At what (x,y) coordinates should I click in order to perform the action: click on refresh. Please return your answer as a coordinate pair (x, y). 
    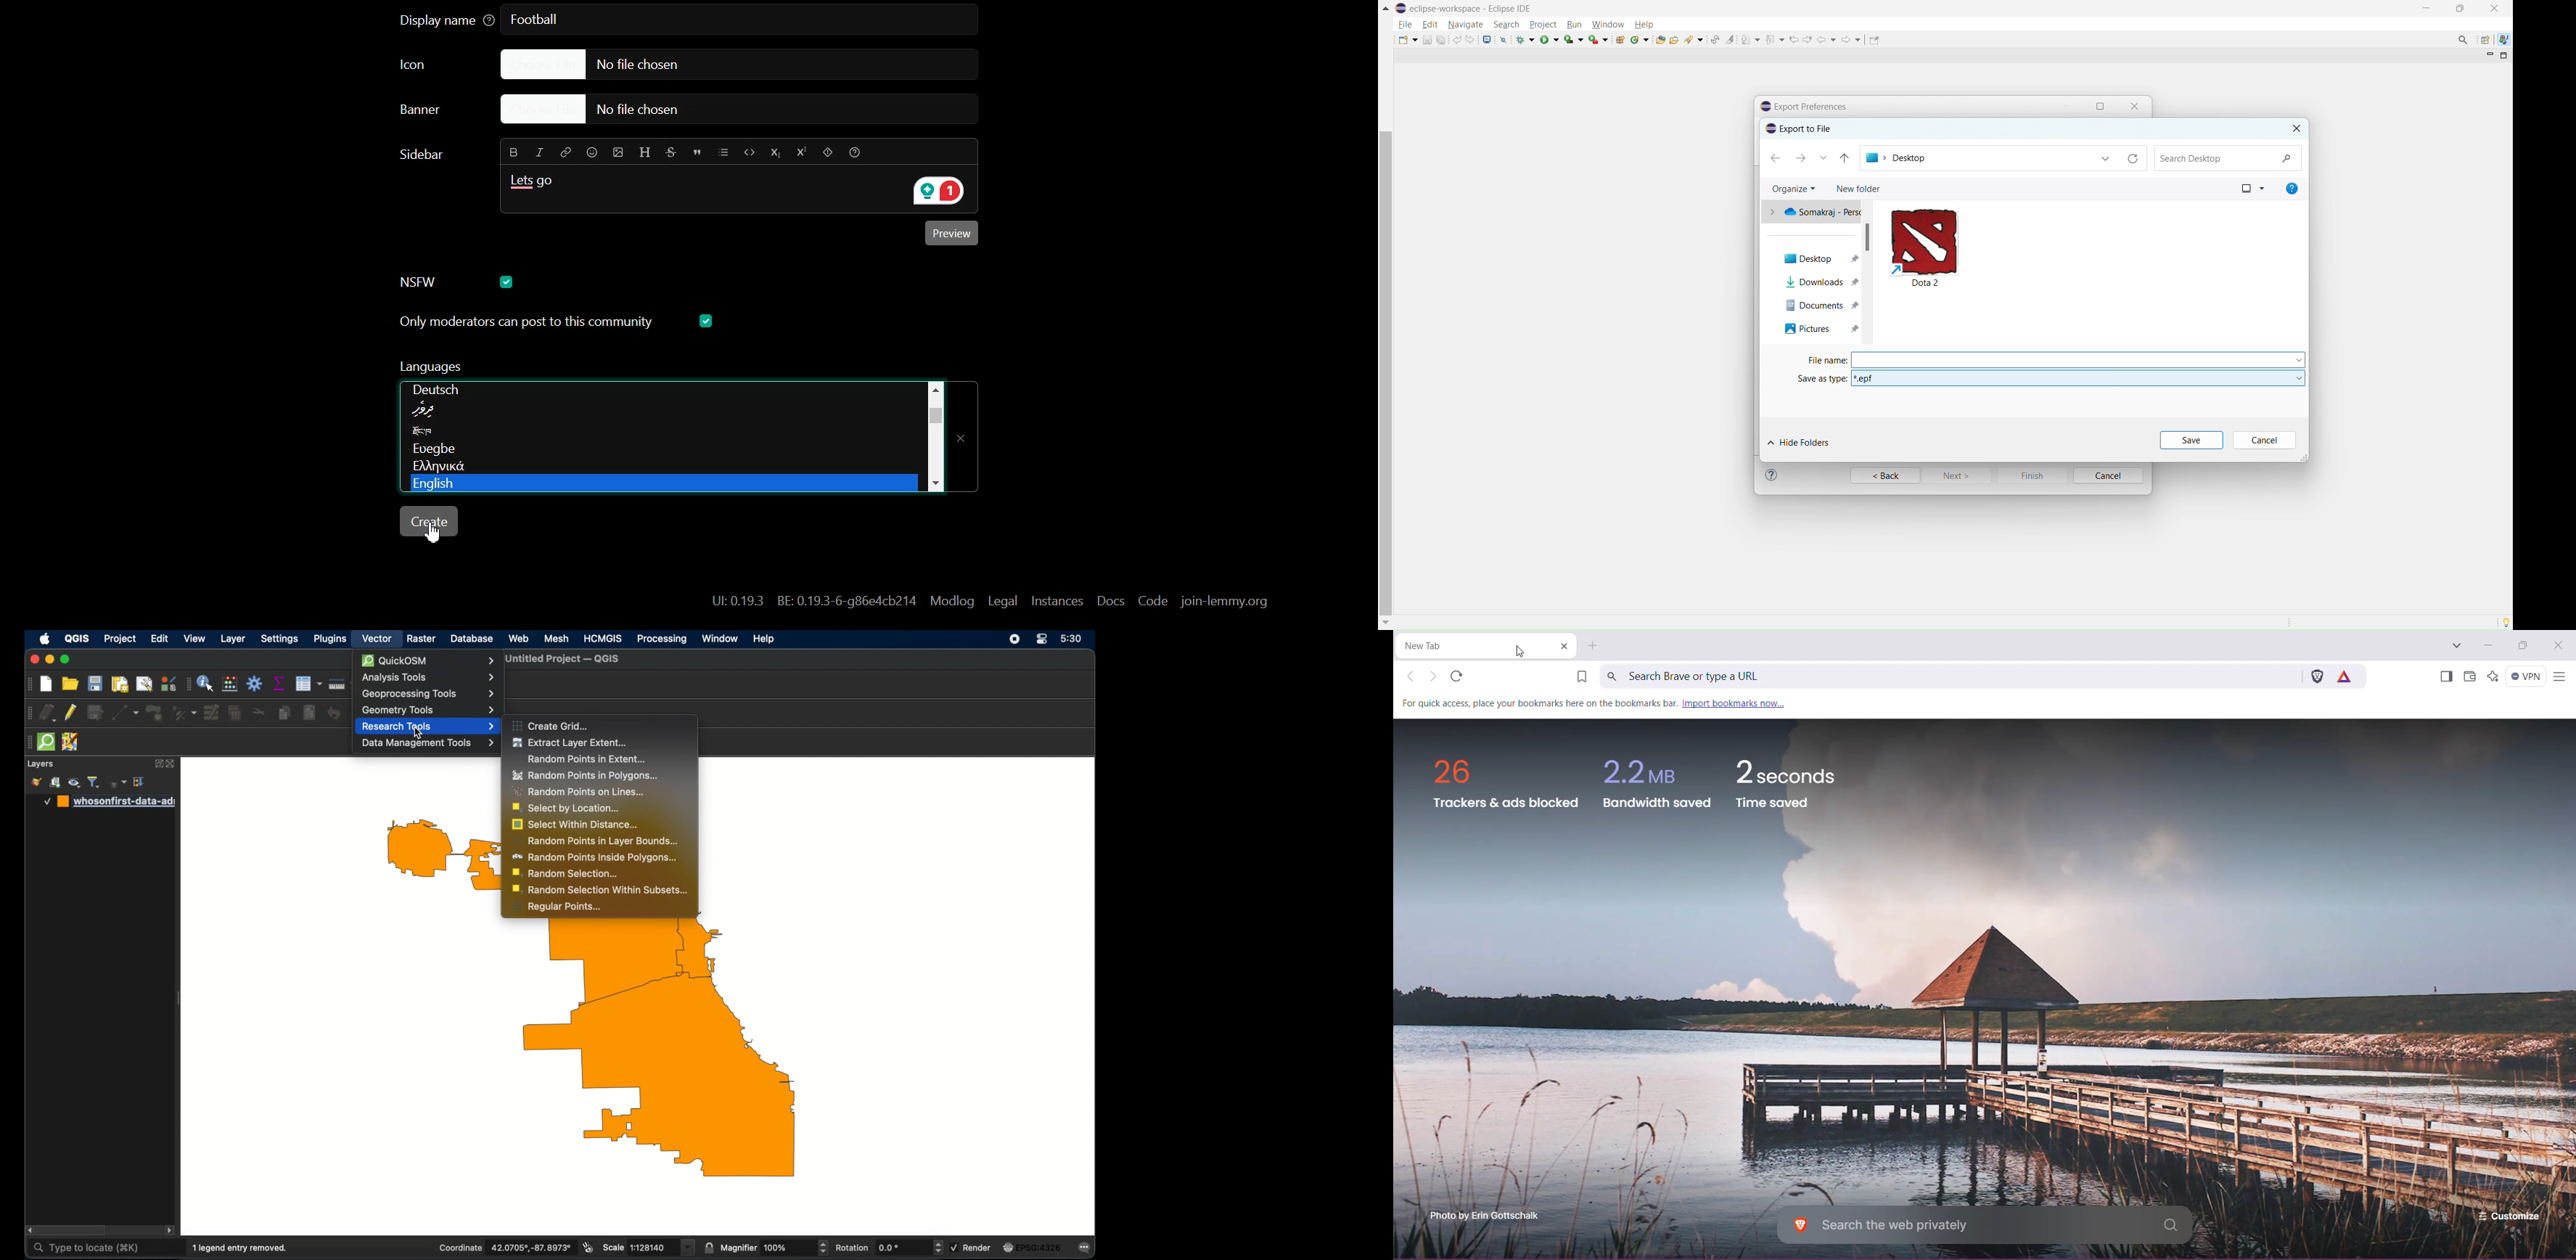
    Looking at the image, I should click on (1461, 677).